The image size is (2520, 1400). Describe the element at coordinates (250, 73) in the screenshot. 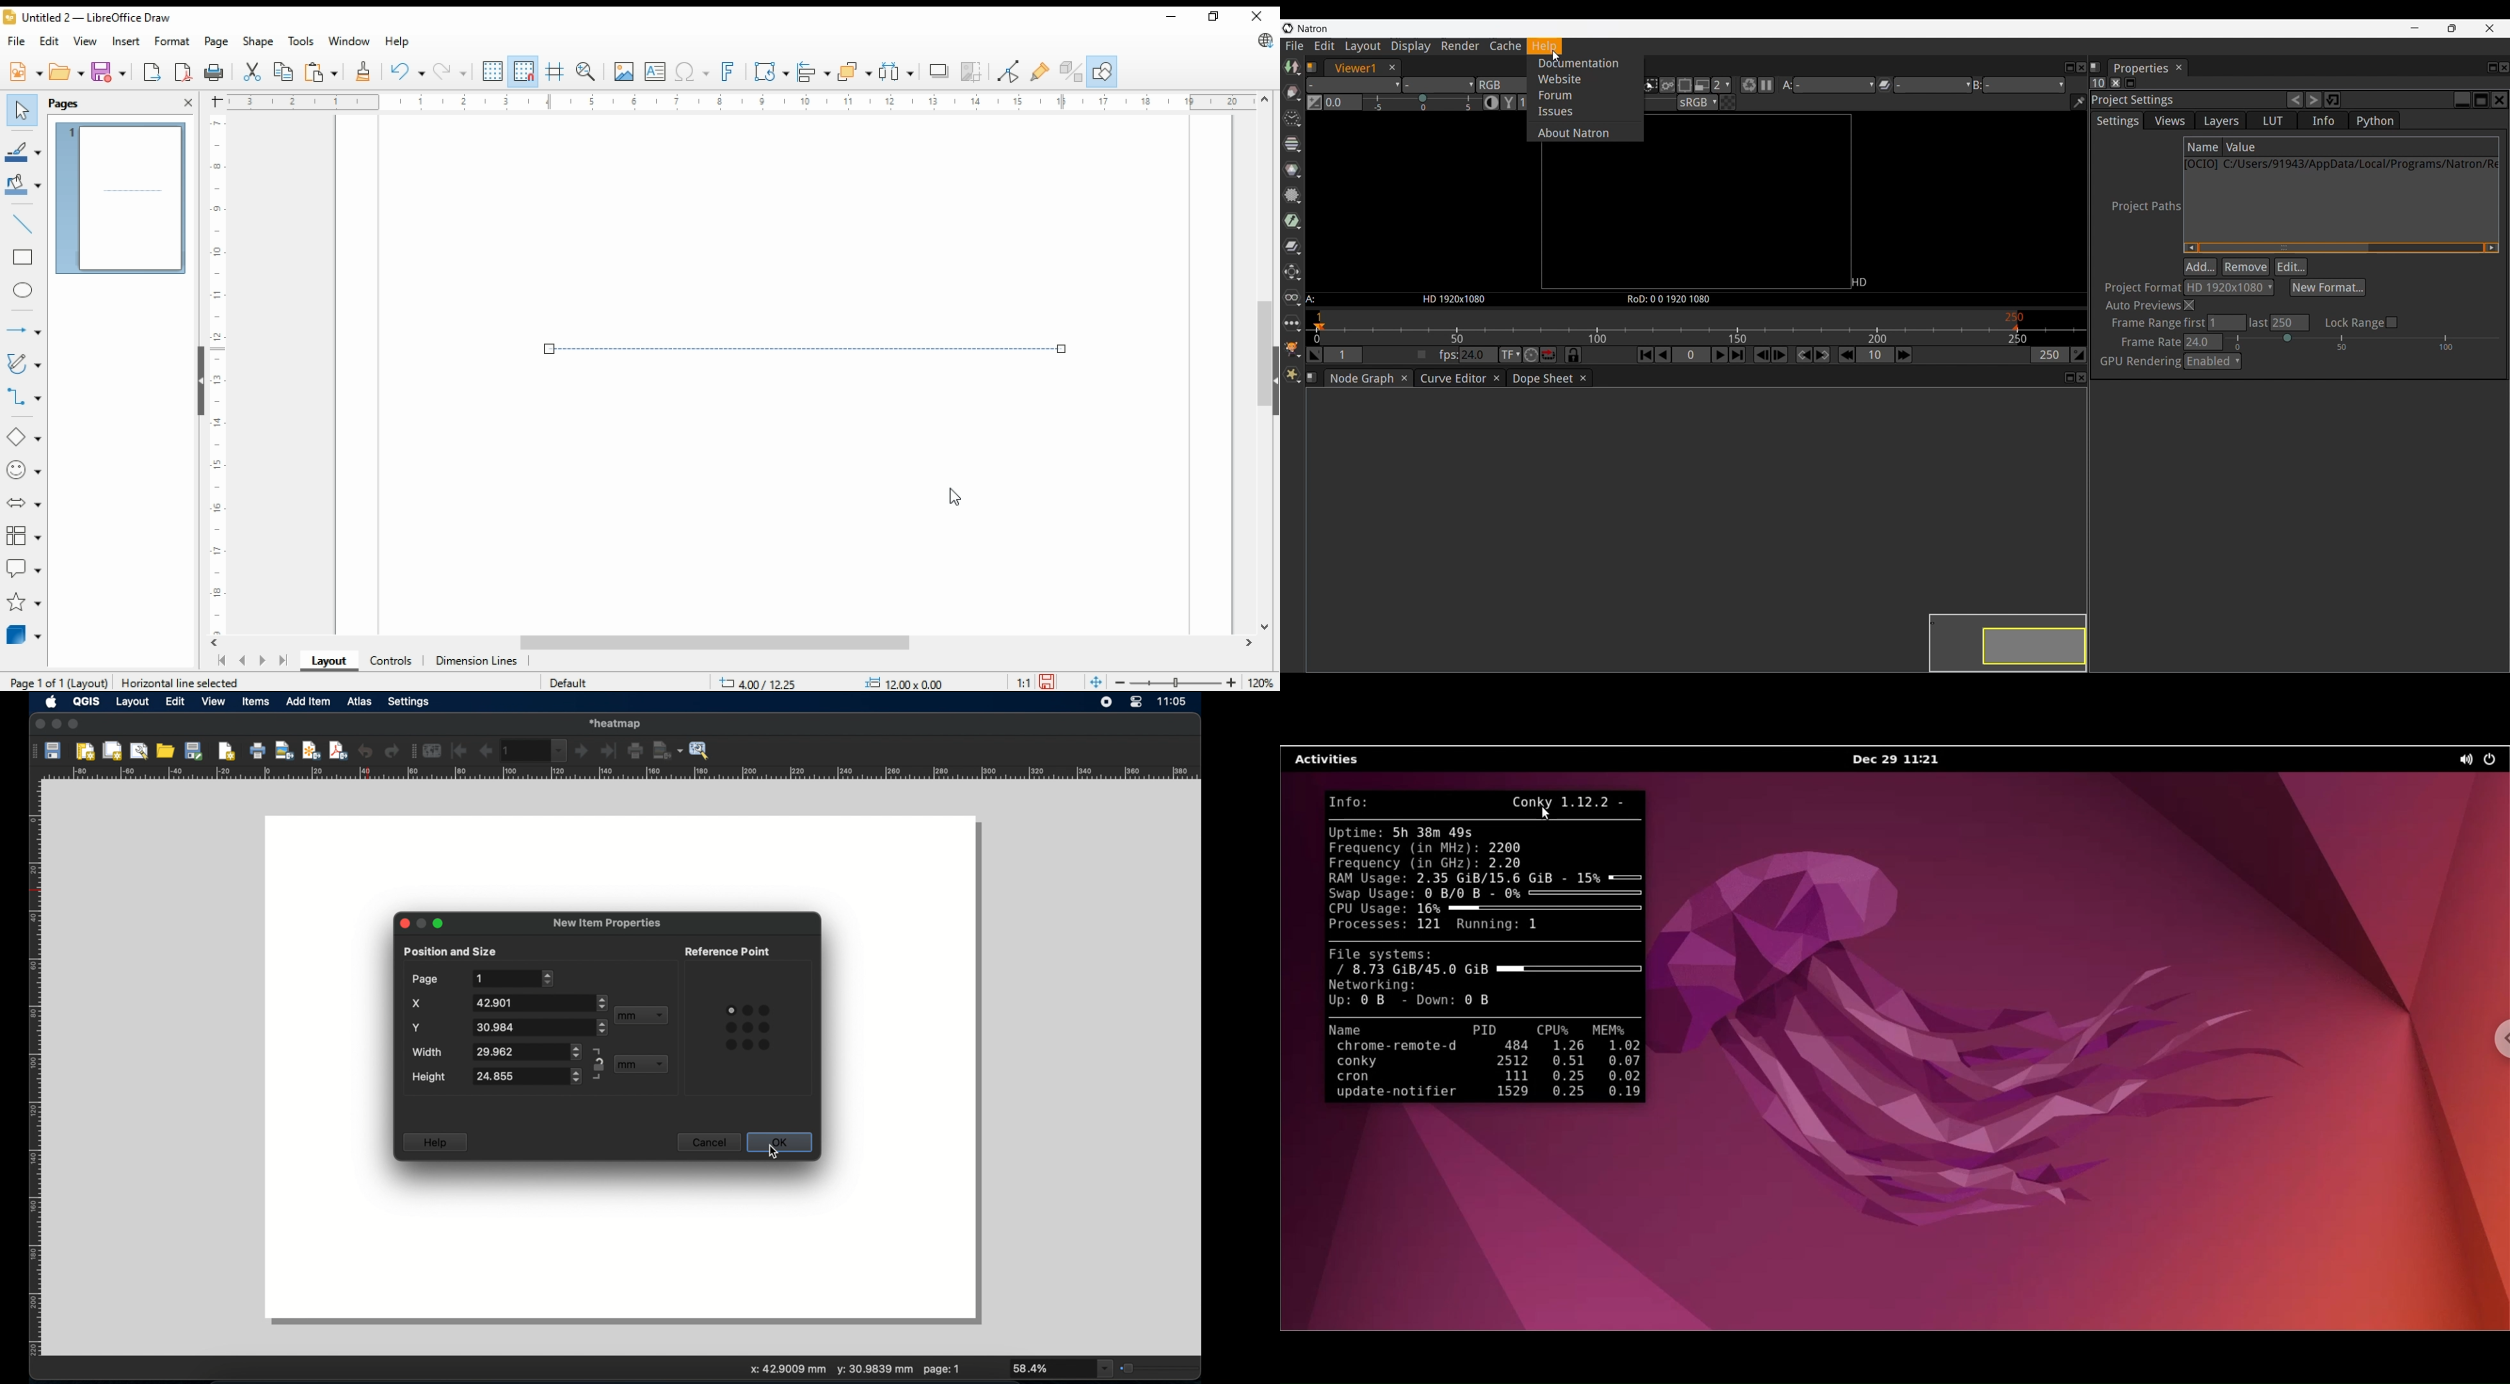

I see `cut` at that location.